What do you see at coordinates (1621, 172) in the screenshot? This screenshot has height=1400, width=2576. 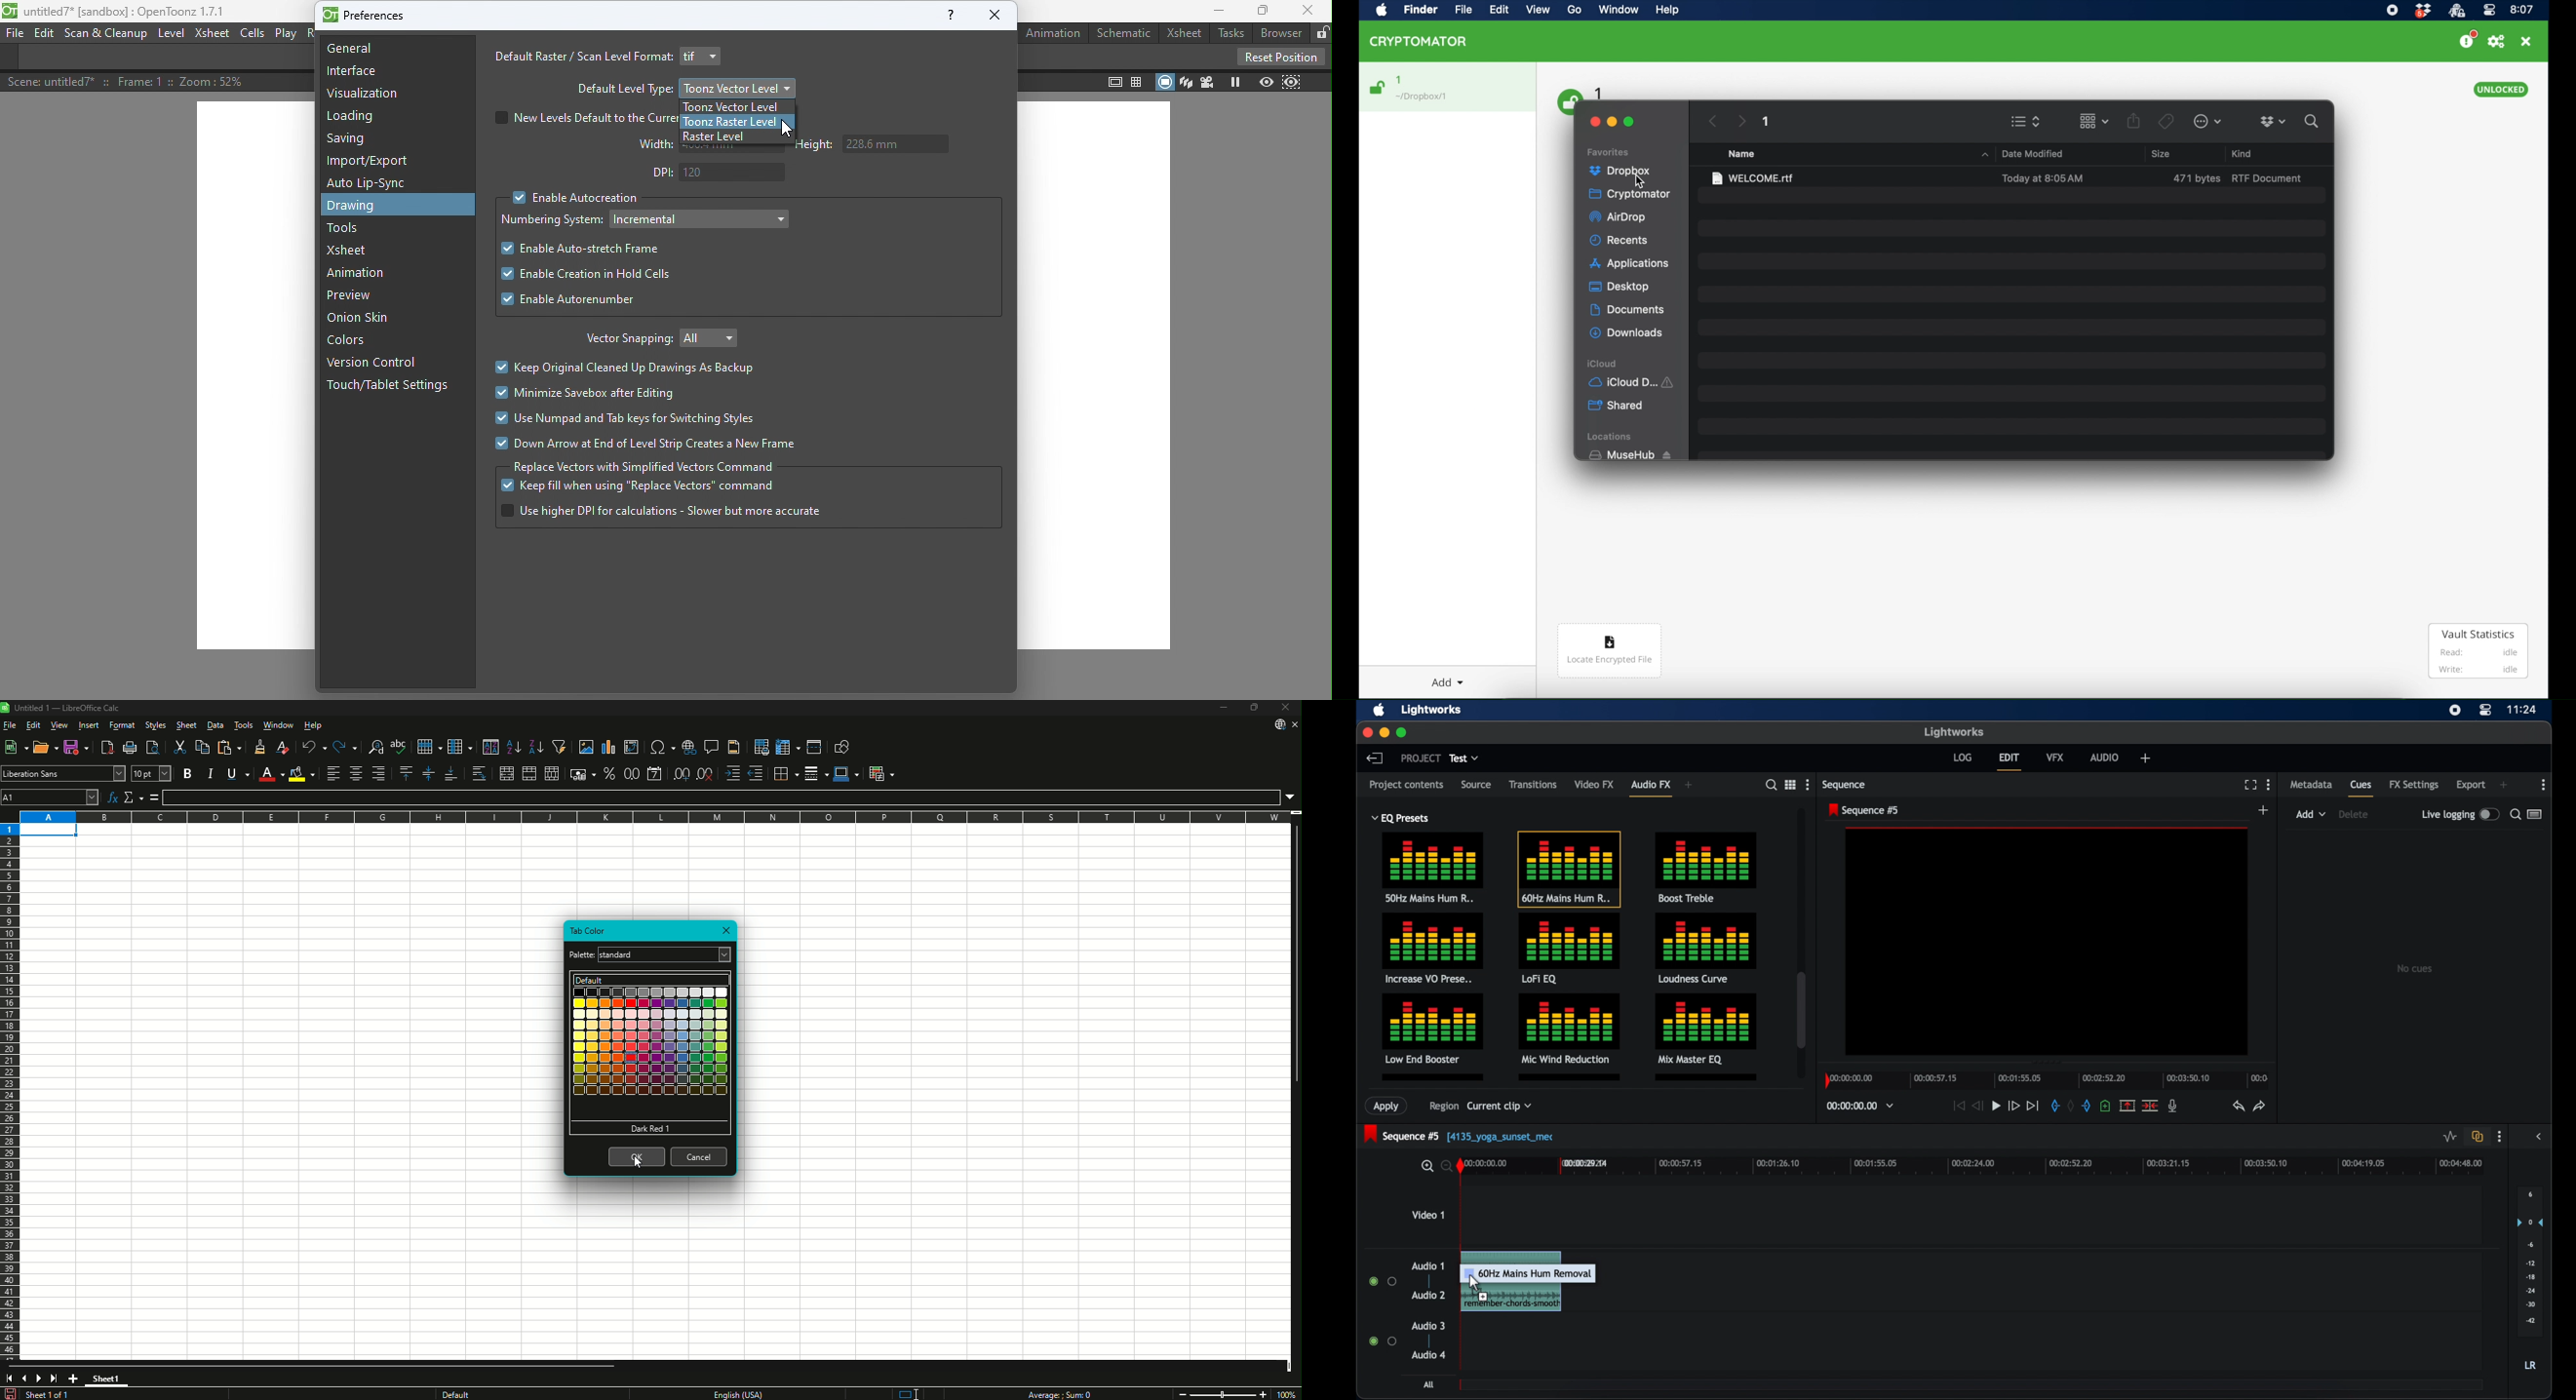 I see `dropbox` at bounding box center [1621, 172].